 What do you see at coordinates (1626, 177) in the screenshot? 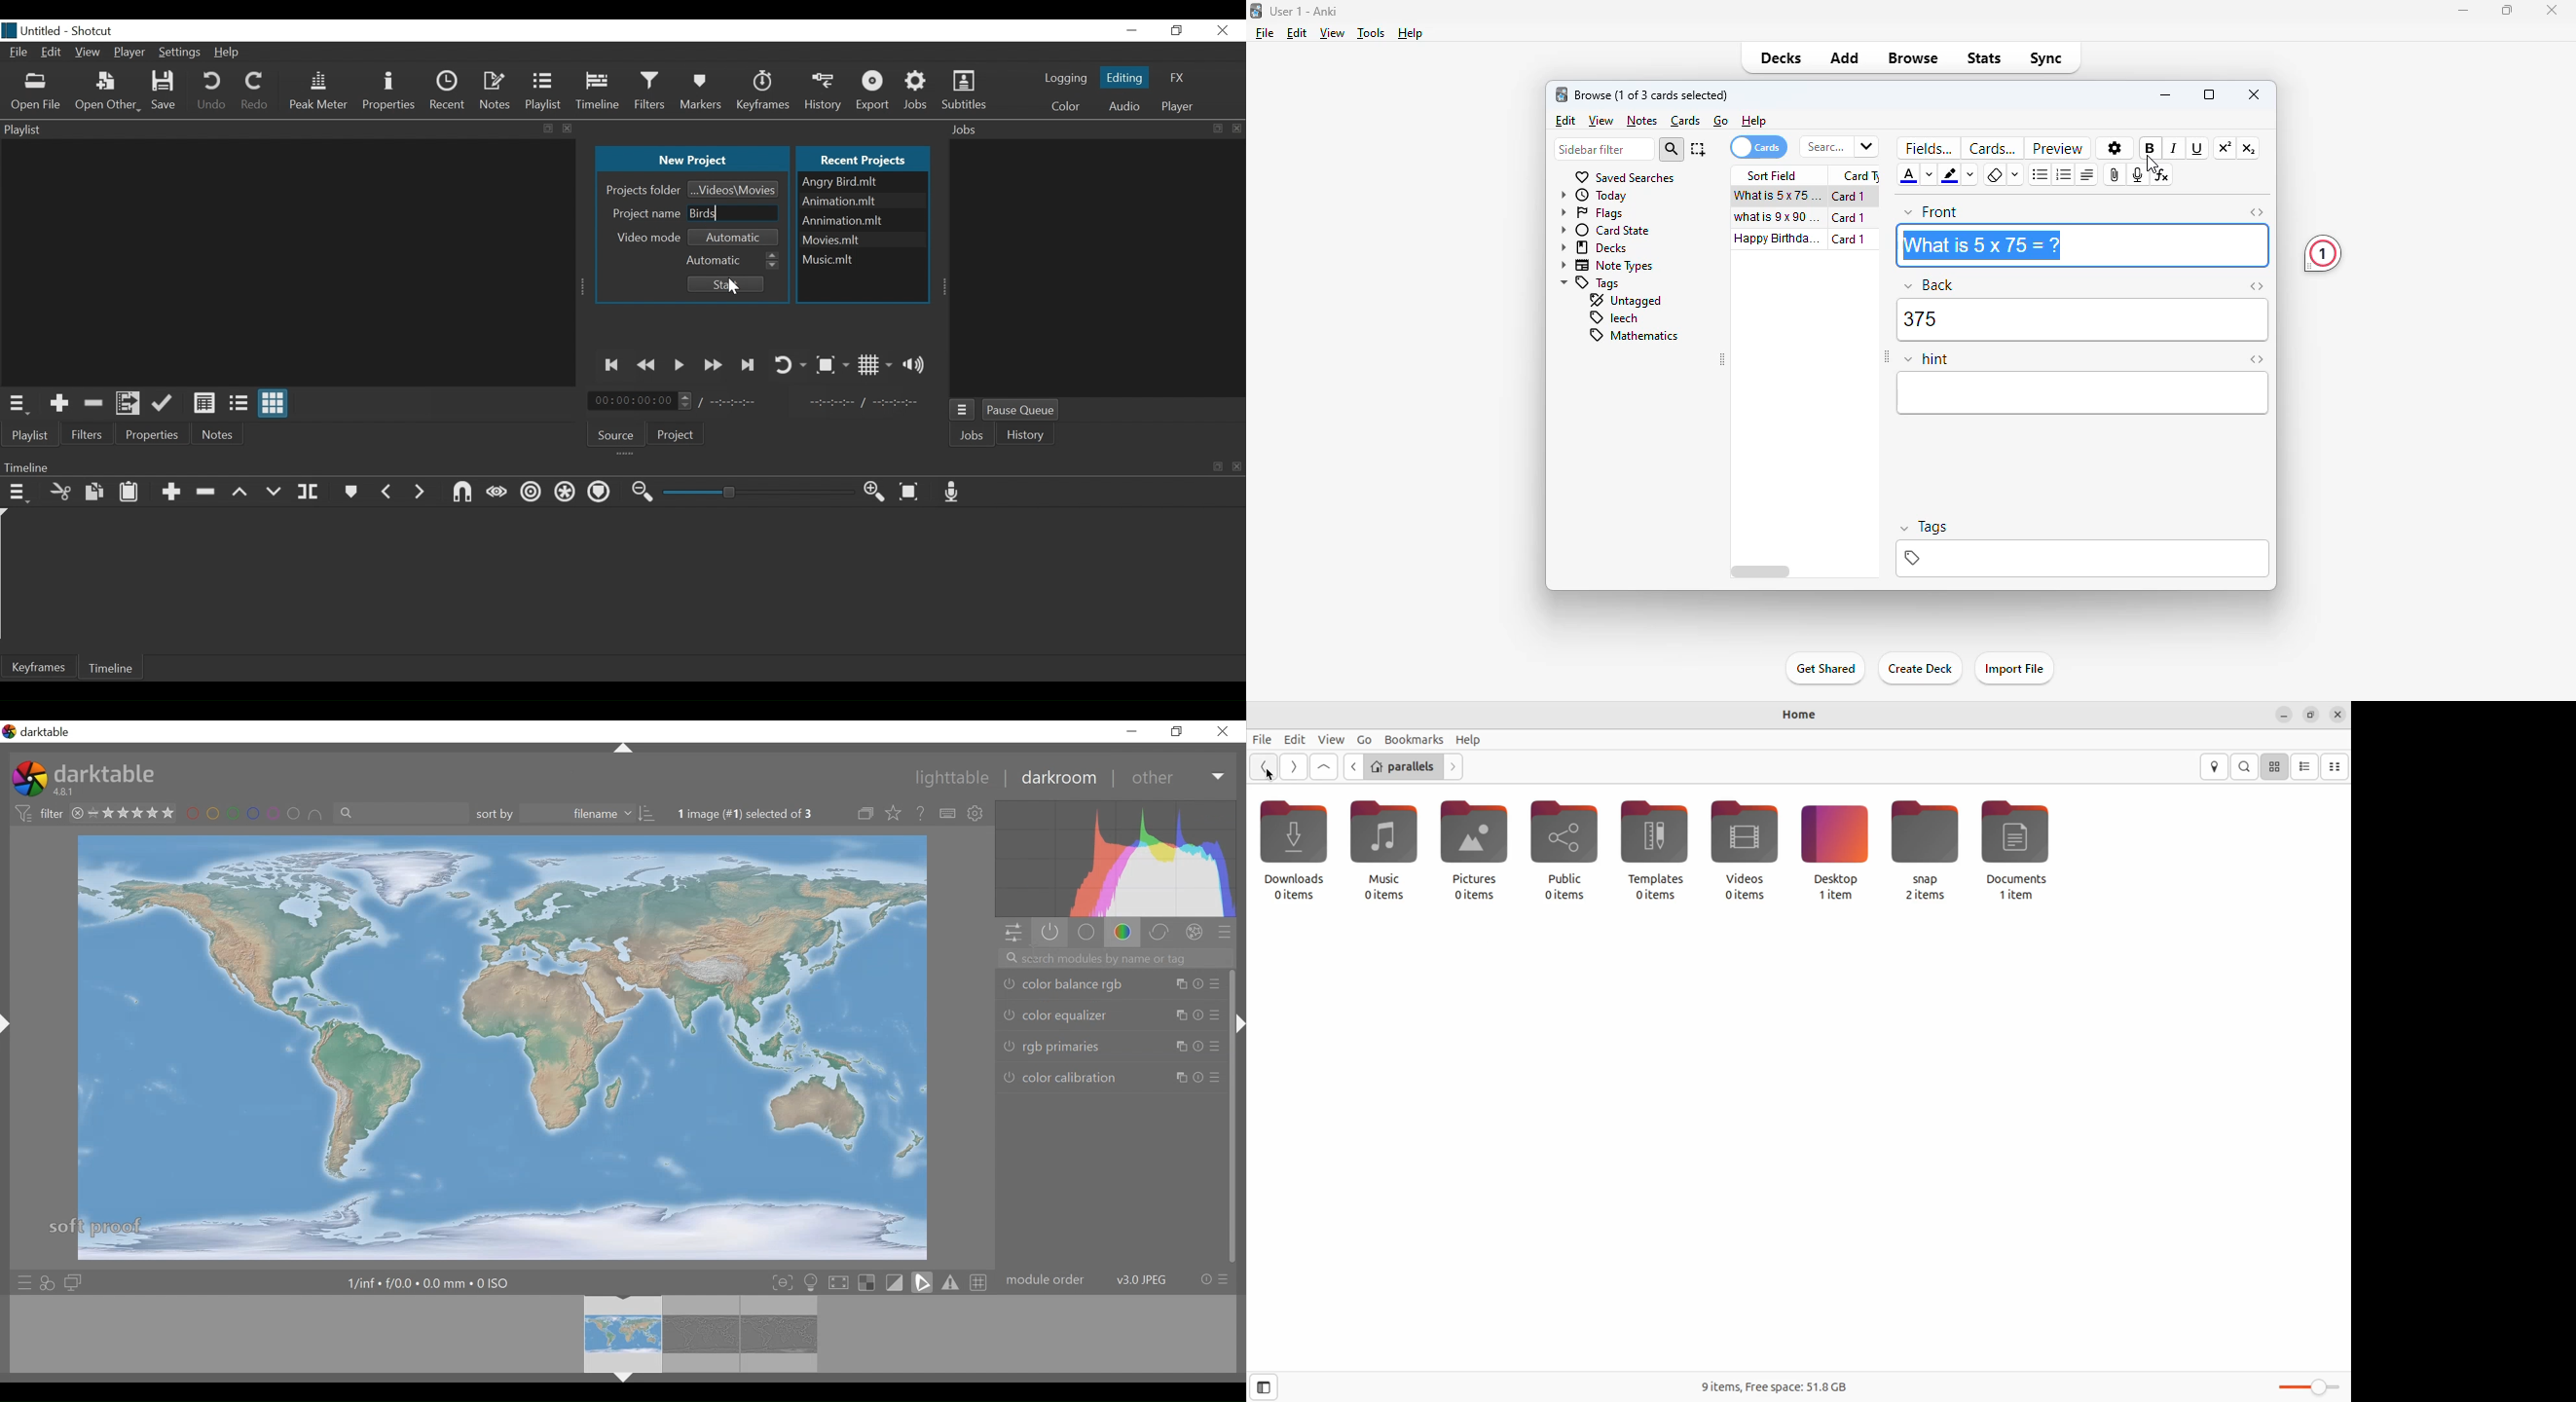
I see `saved searches` at bounding box center [1626, 177].